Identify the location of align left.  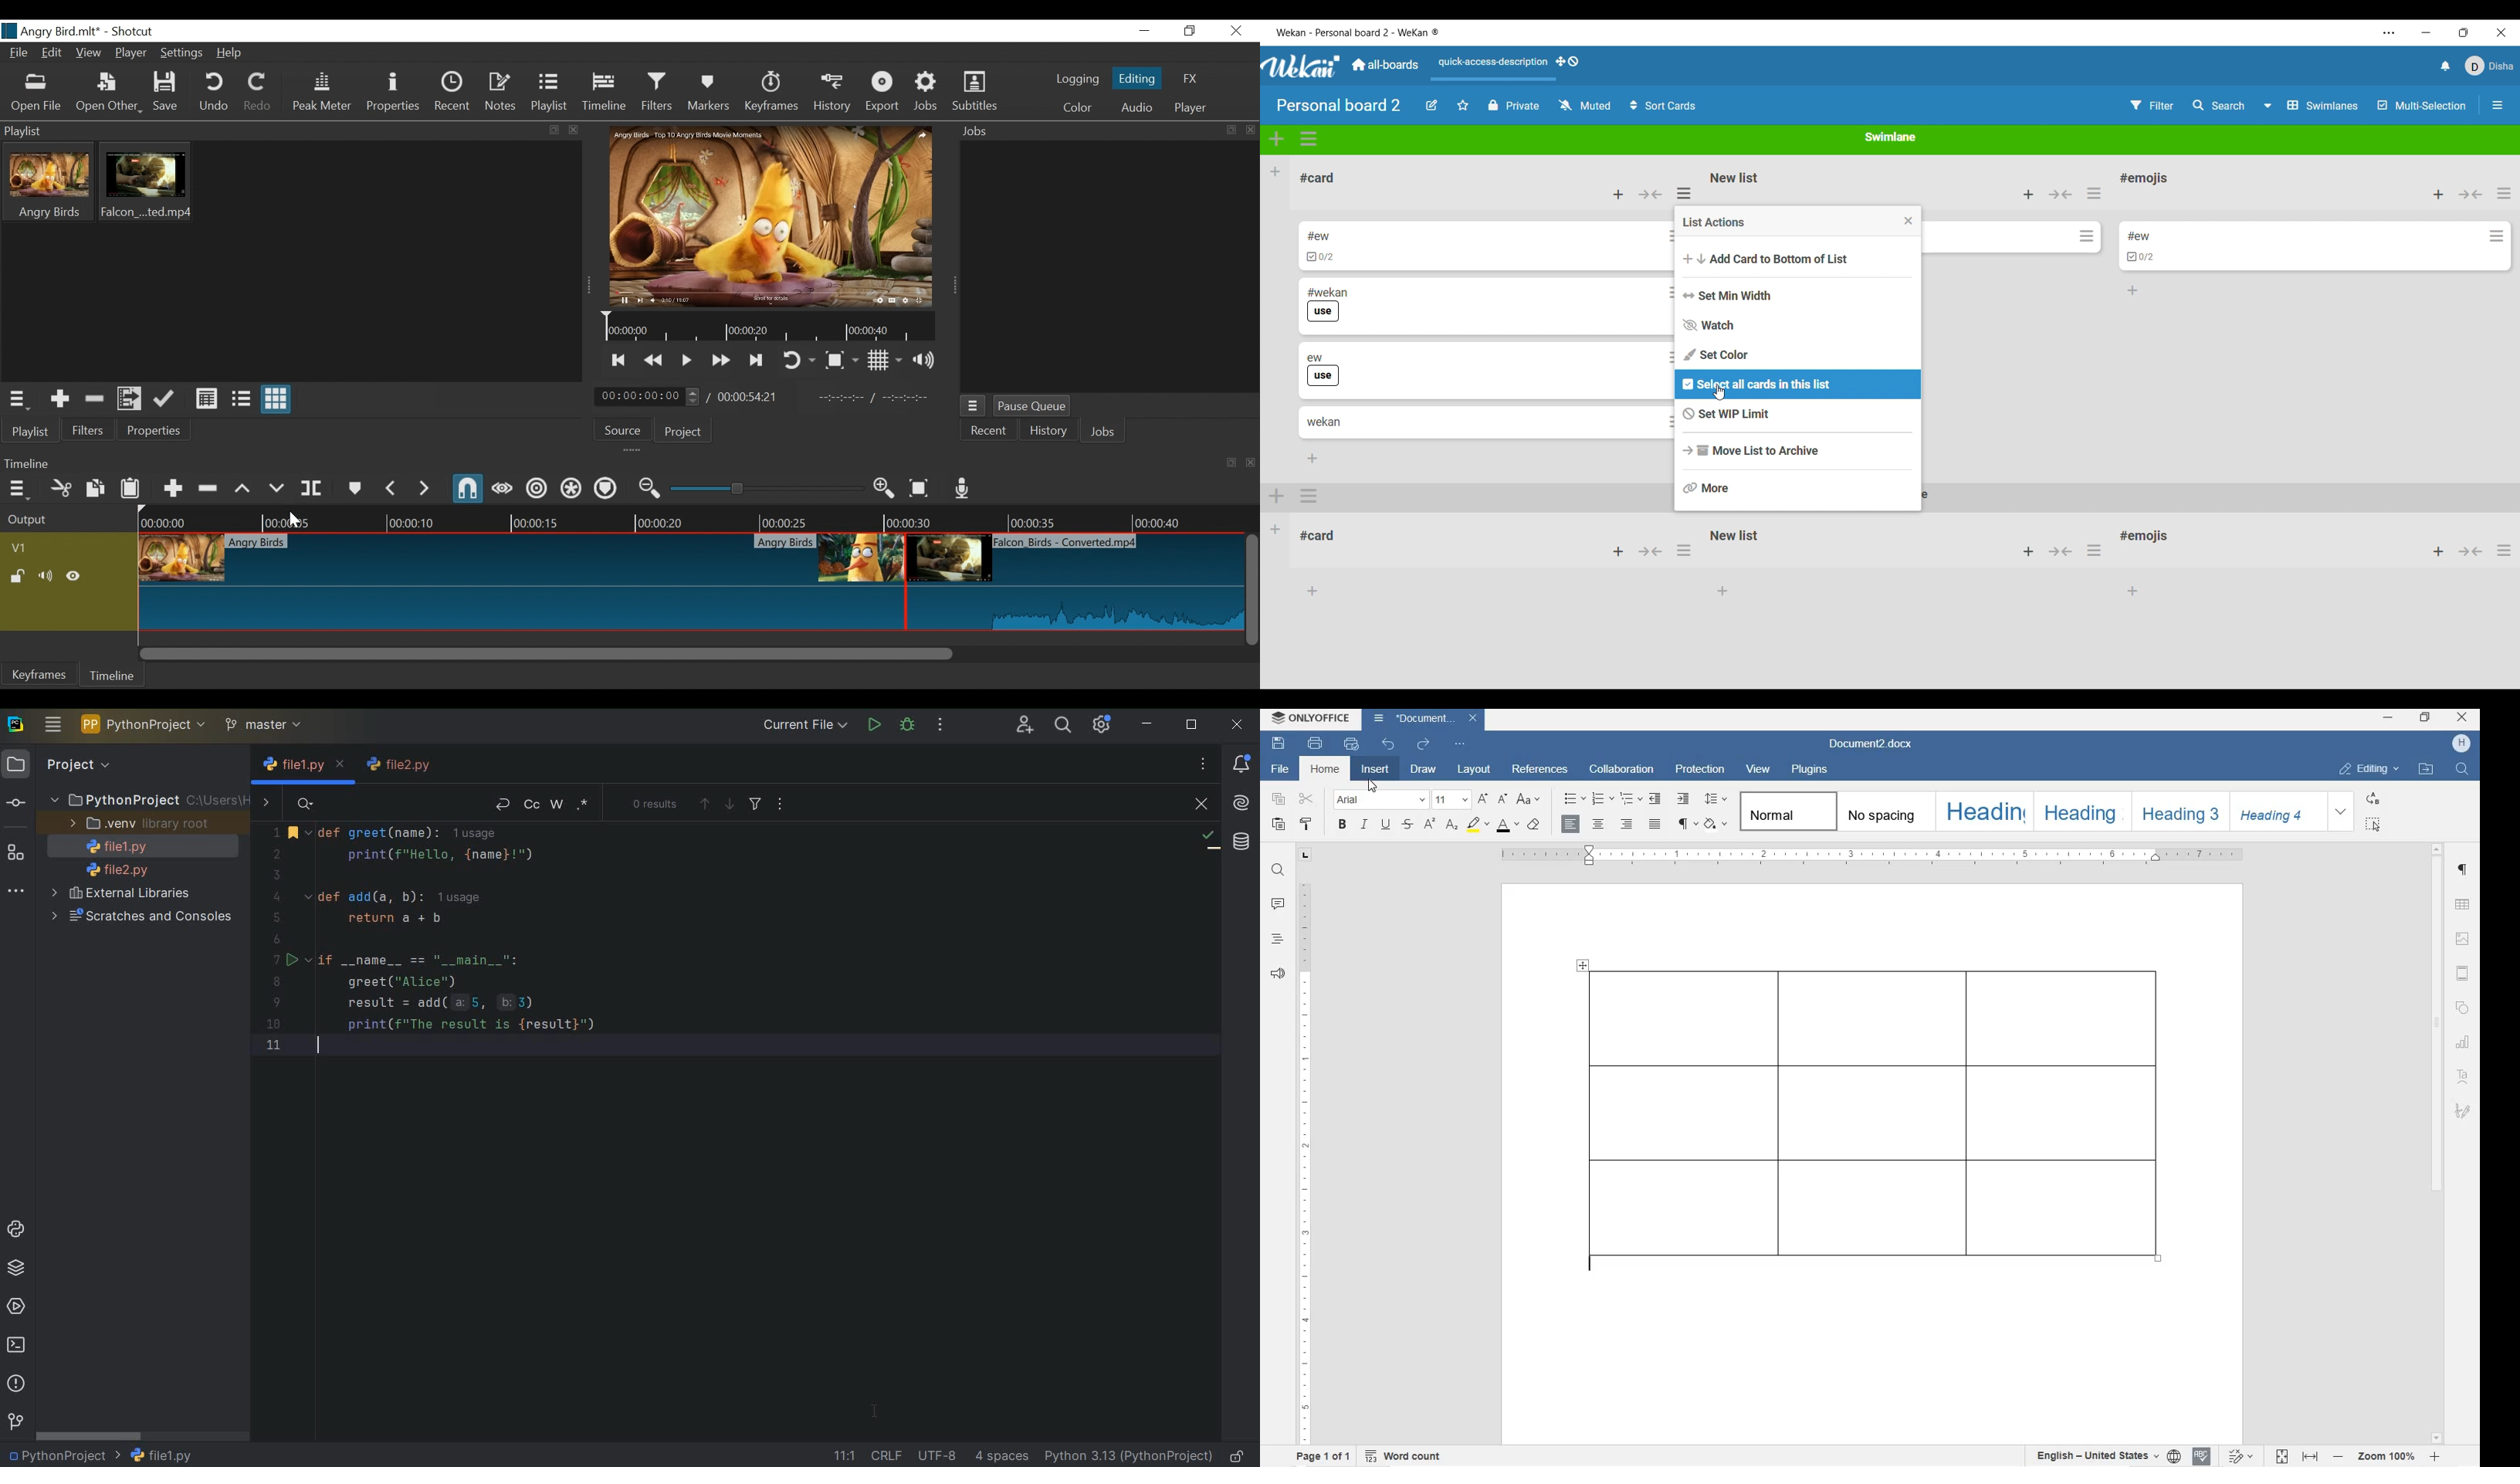
(1572, 824).